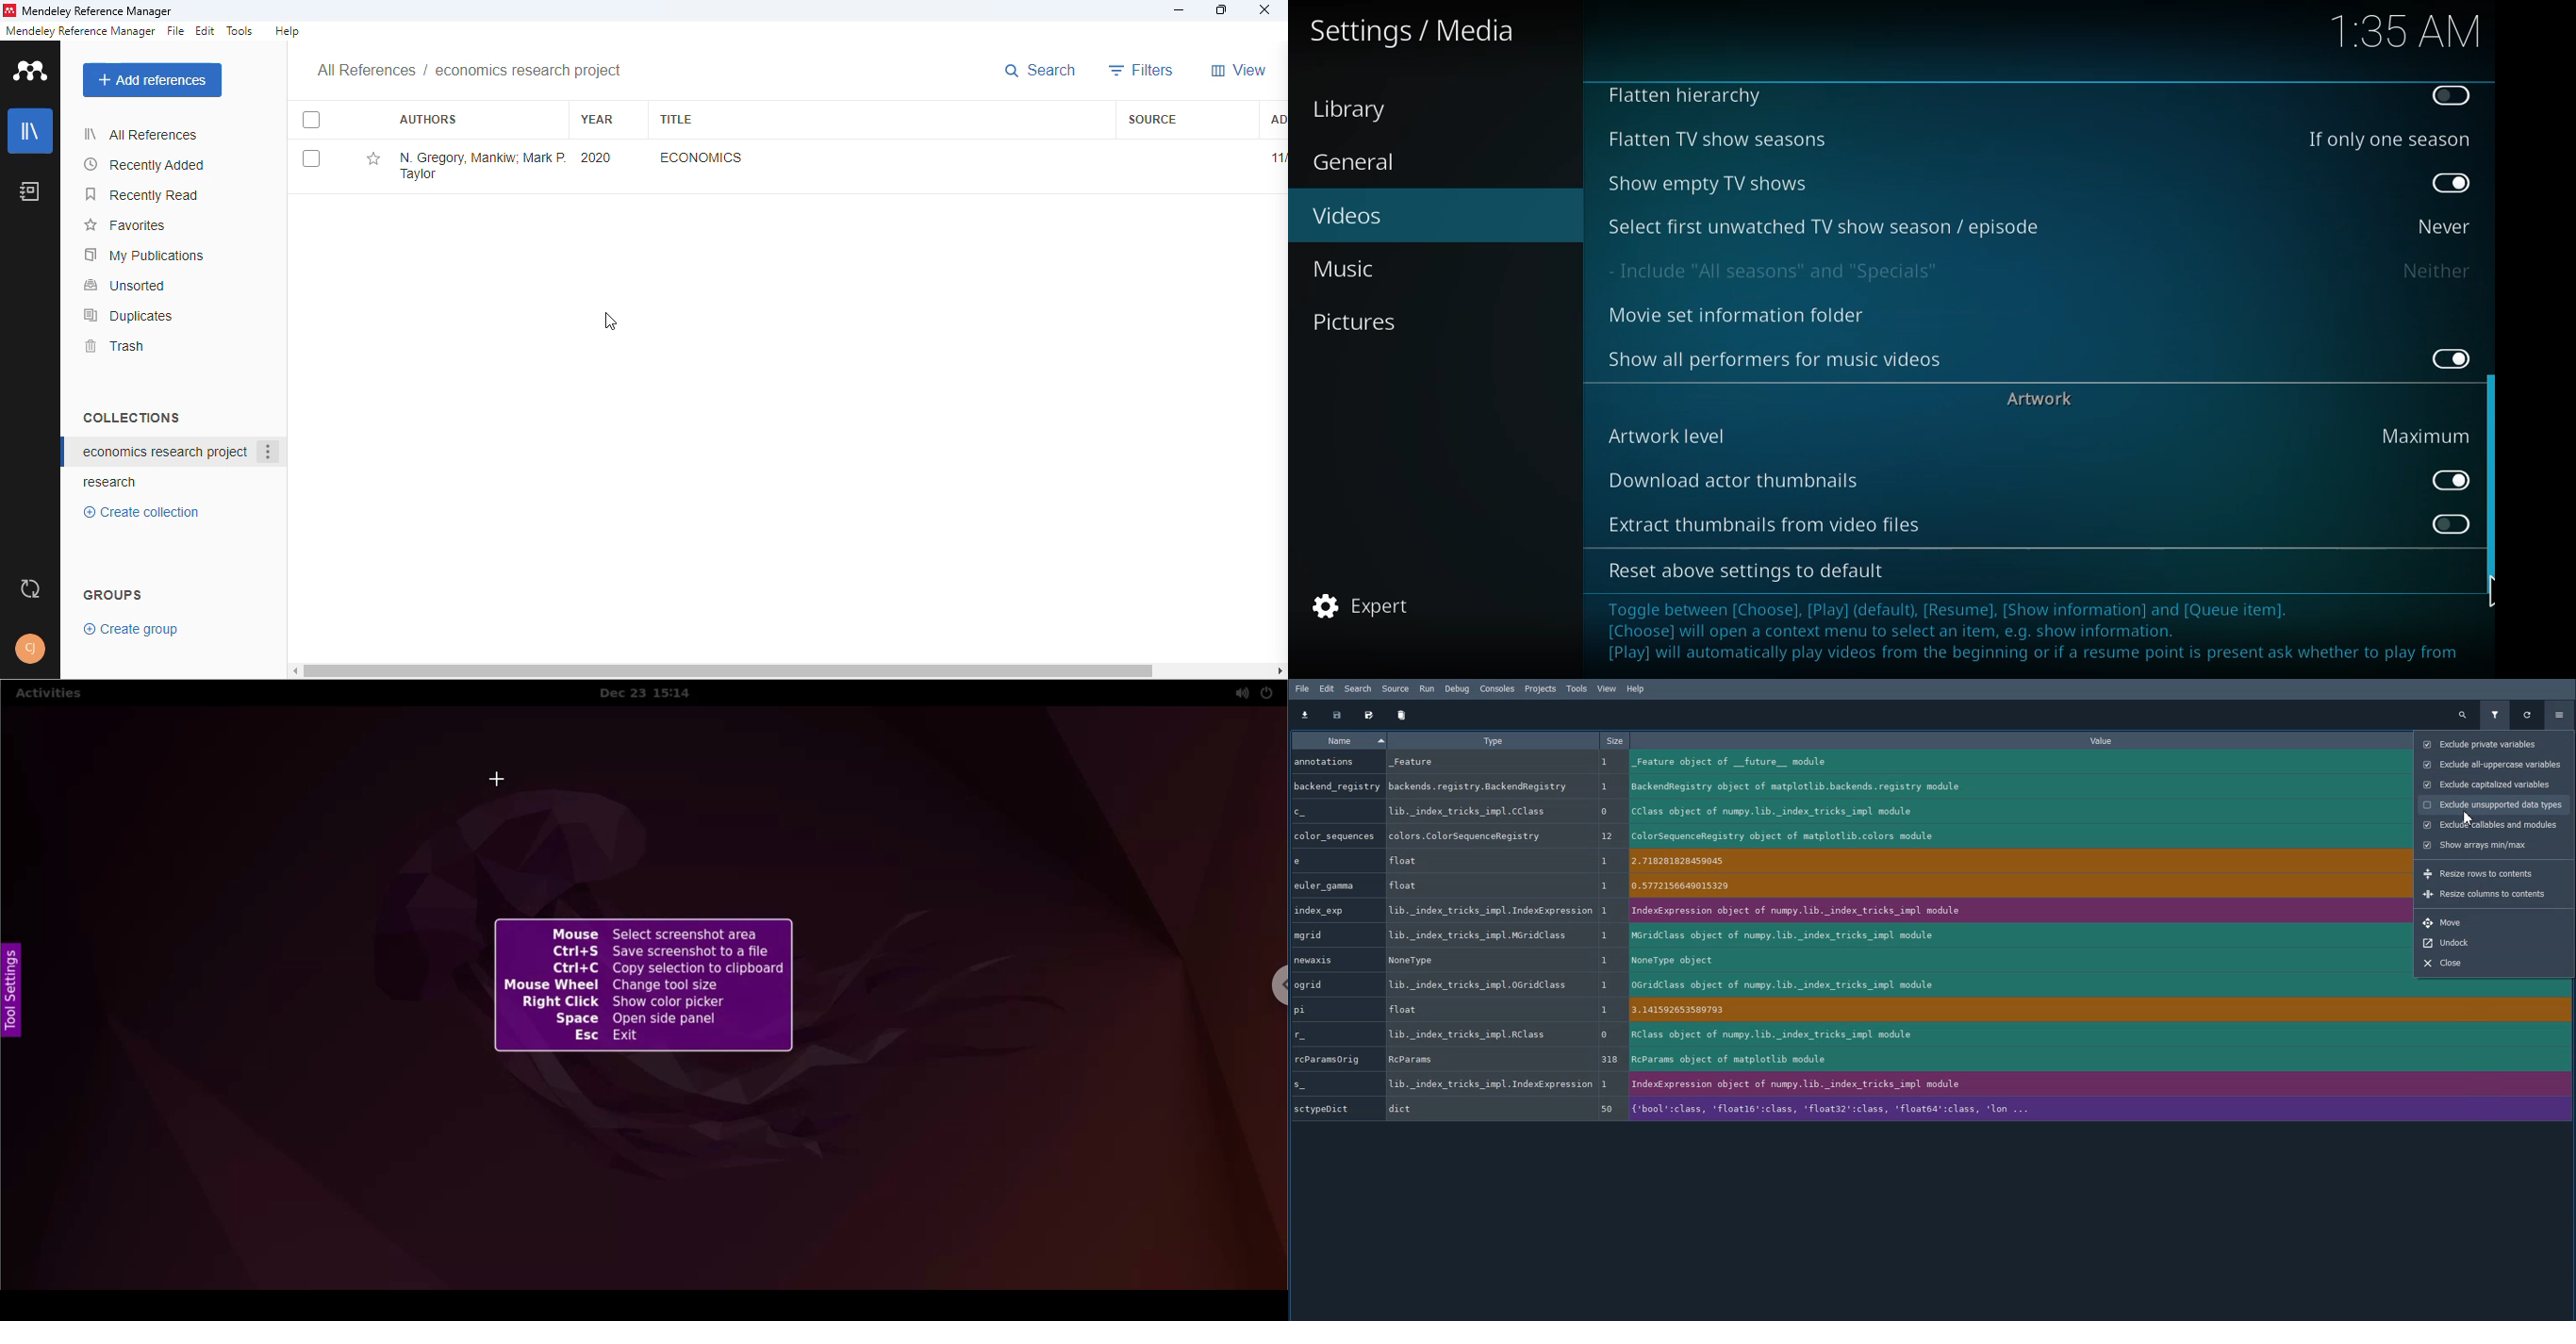  I want to click on enabled, so click(2444, 479).